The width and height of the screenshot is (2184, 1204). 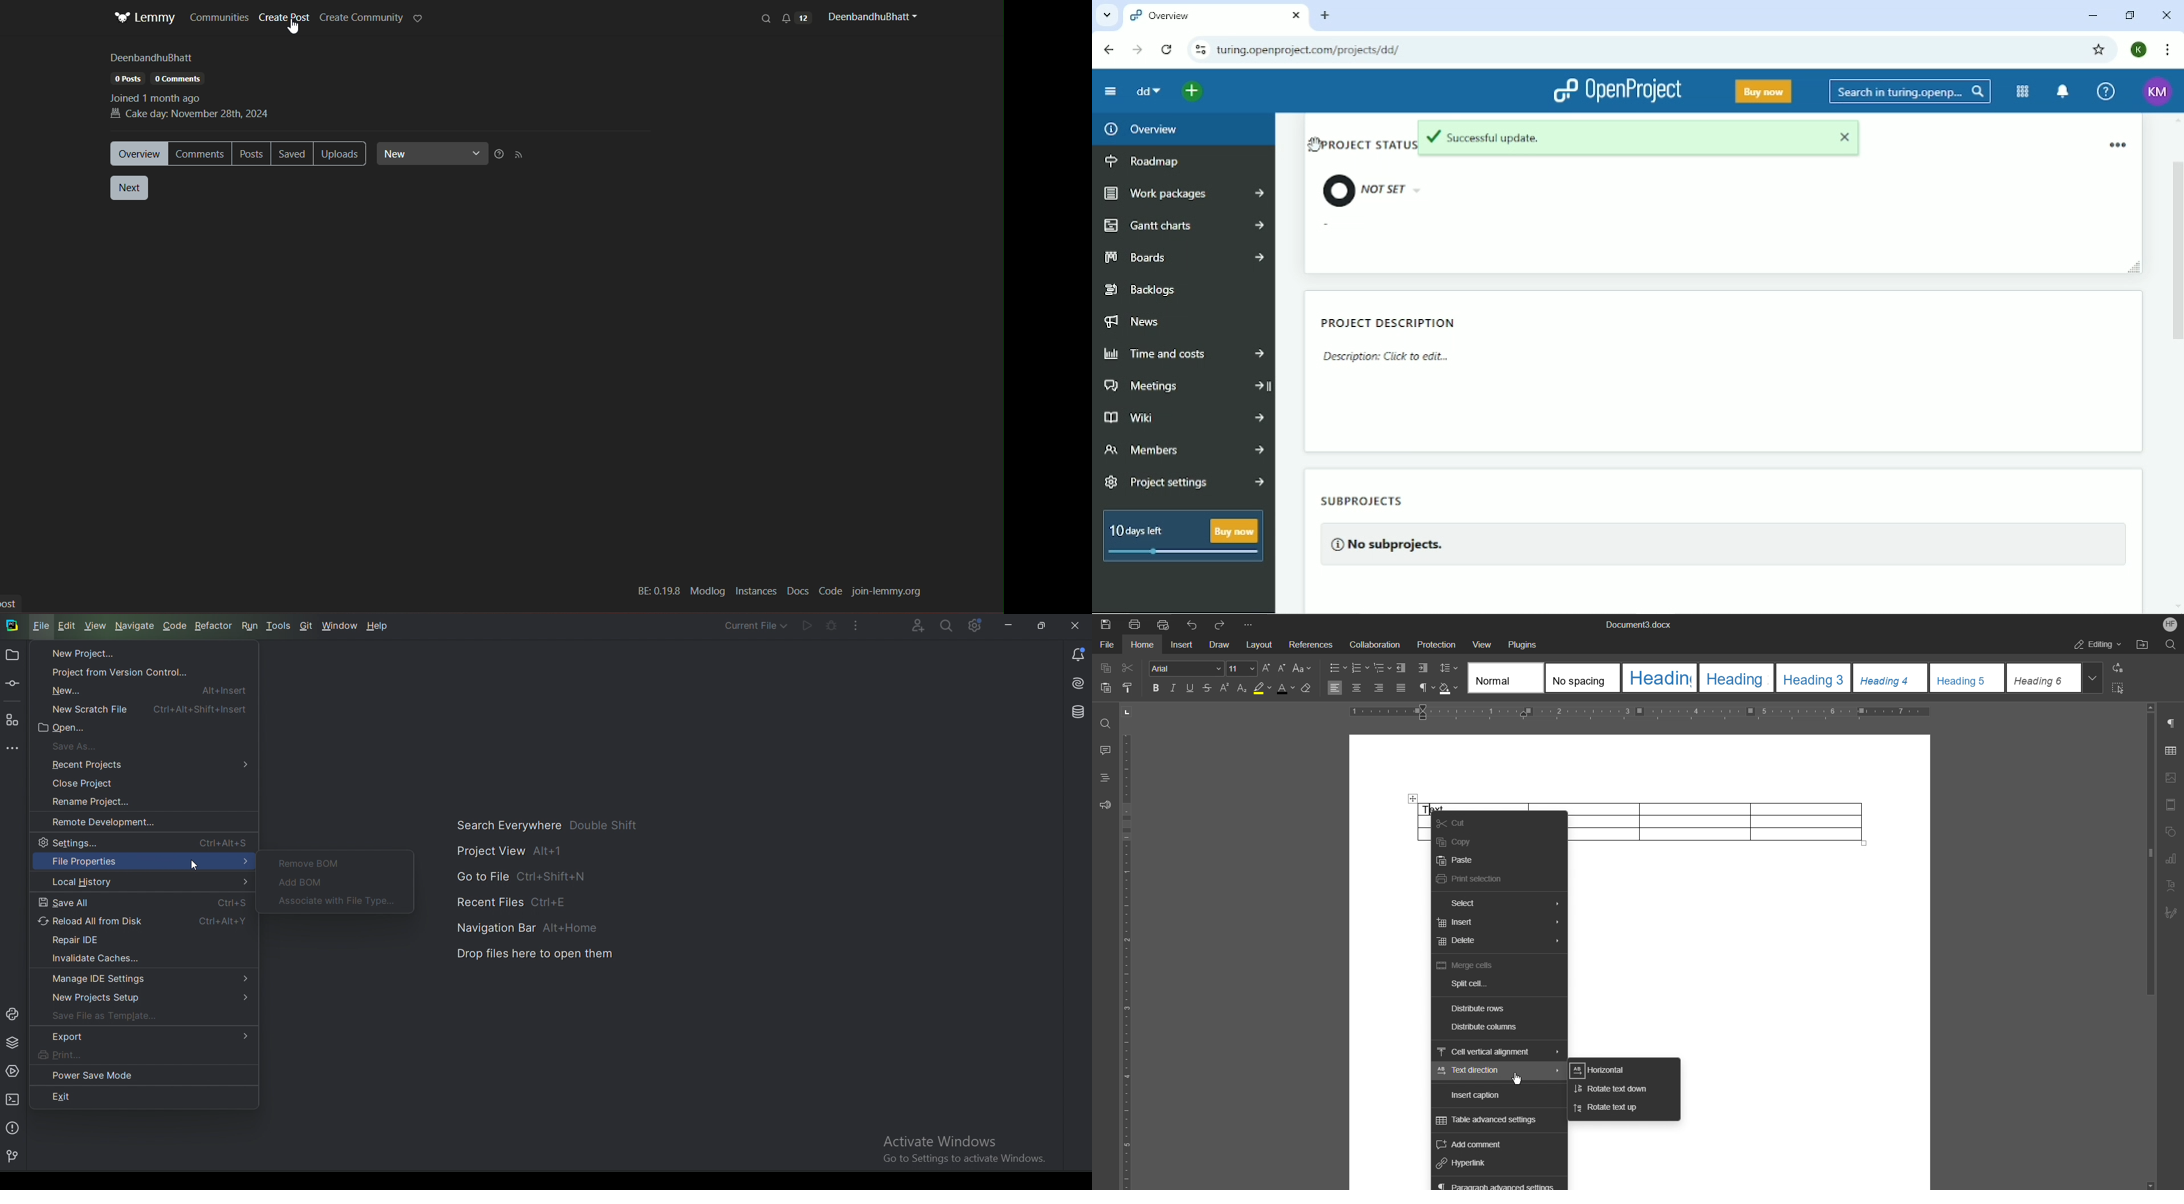 I want to click on Feedback and Support, so click(x=1106, y=802).